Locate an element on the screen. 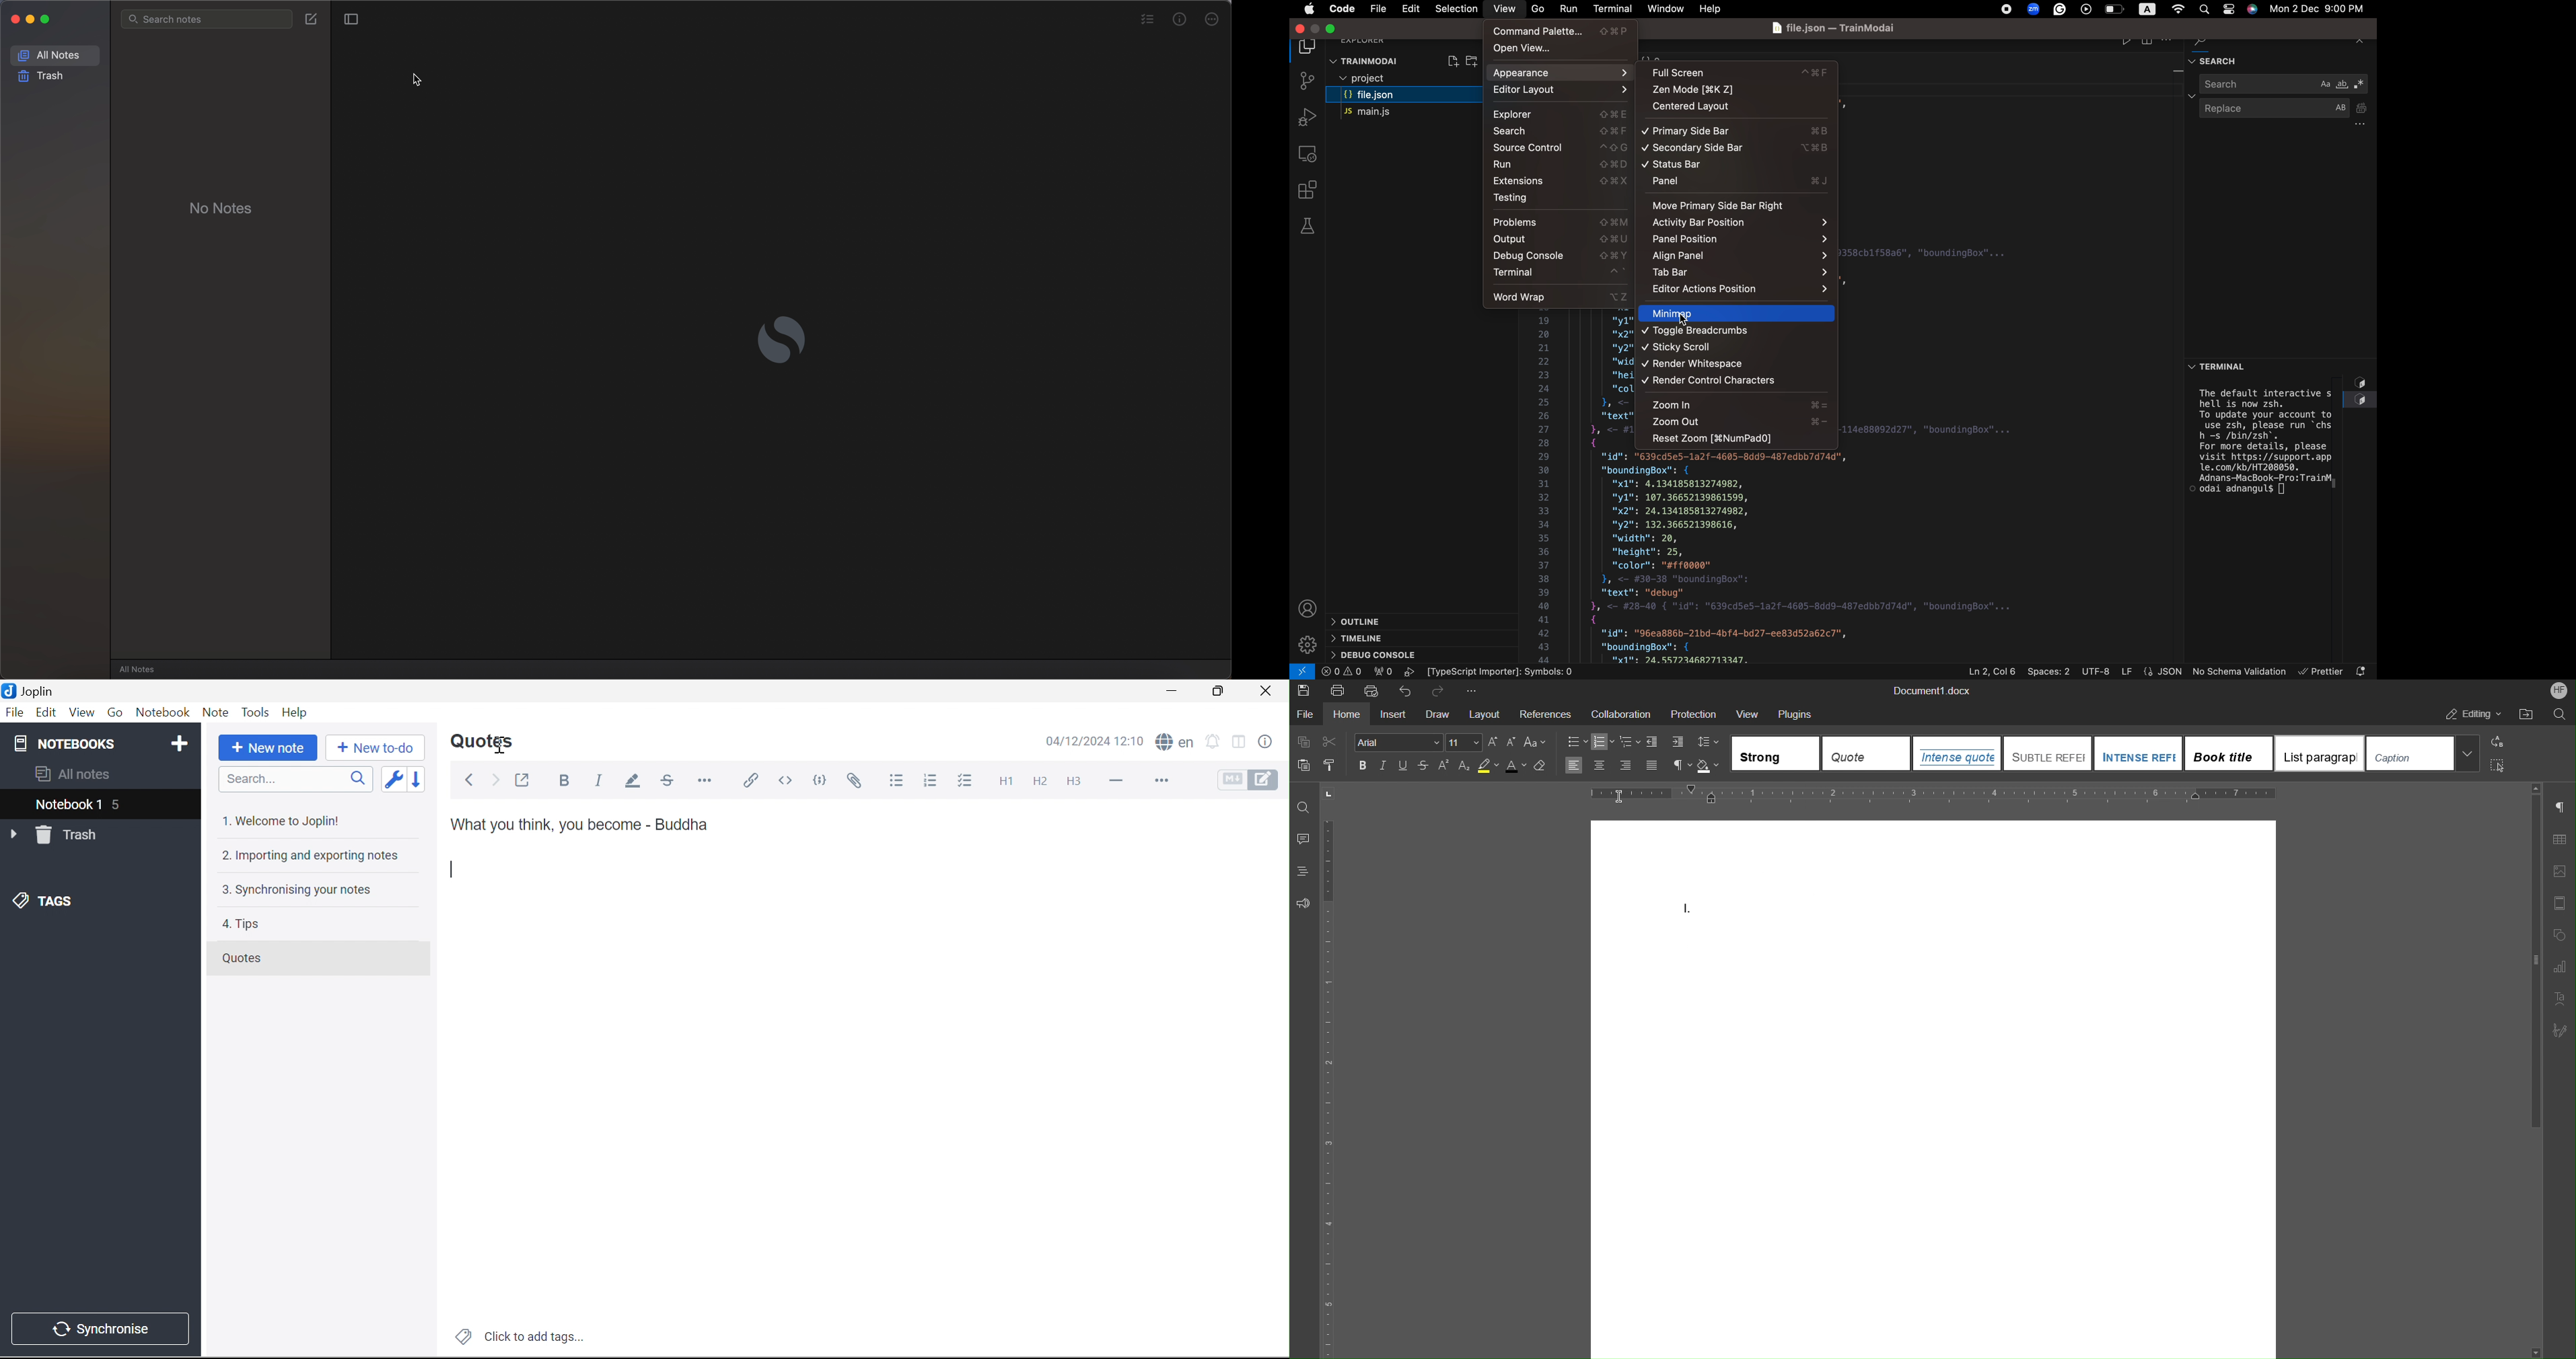 This screenshot has width=2576, height=1372. Decrease Indent is located at coordinates (1651, 743).